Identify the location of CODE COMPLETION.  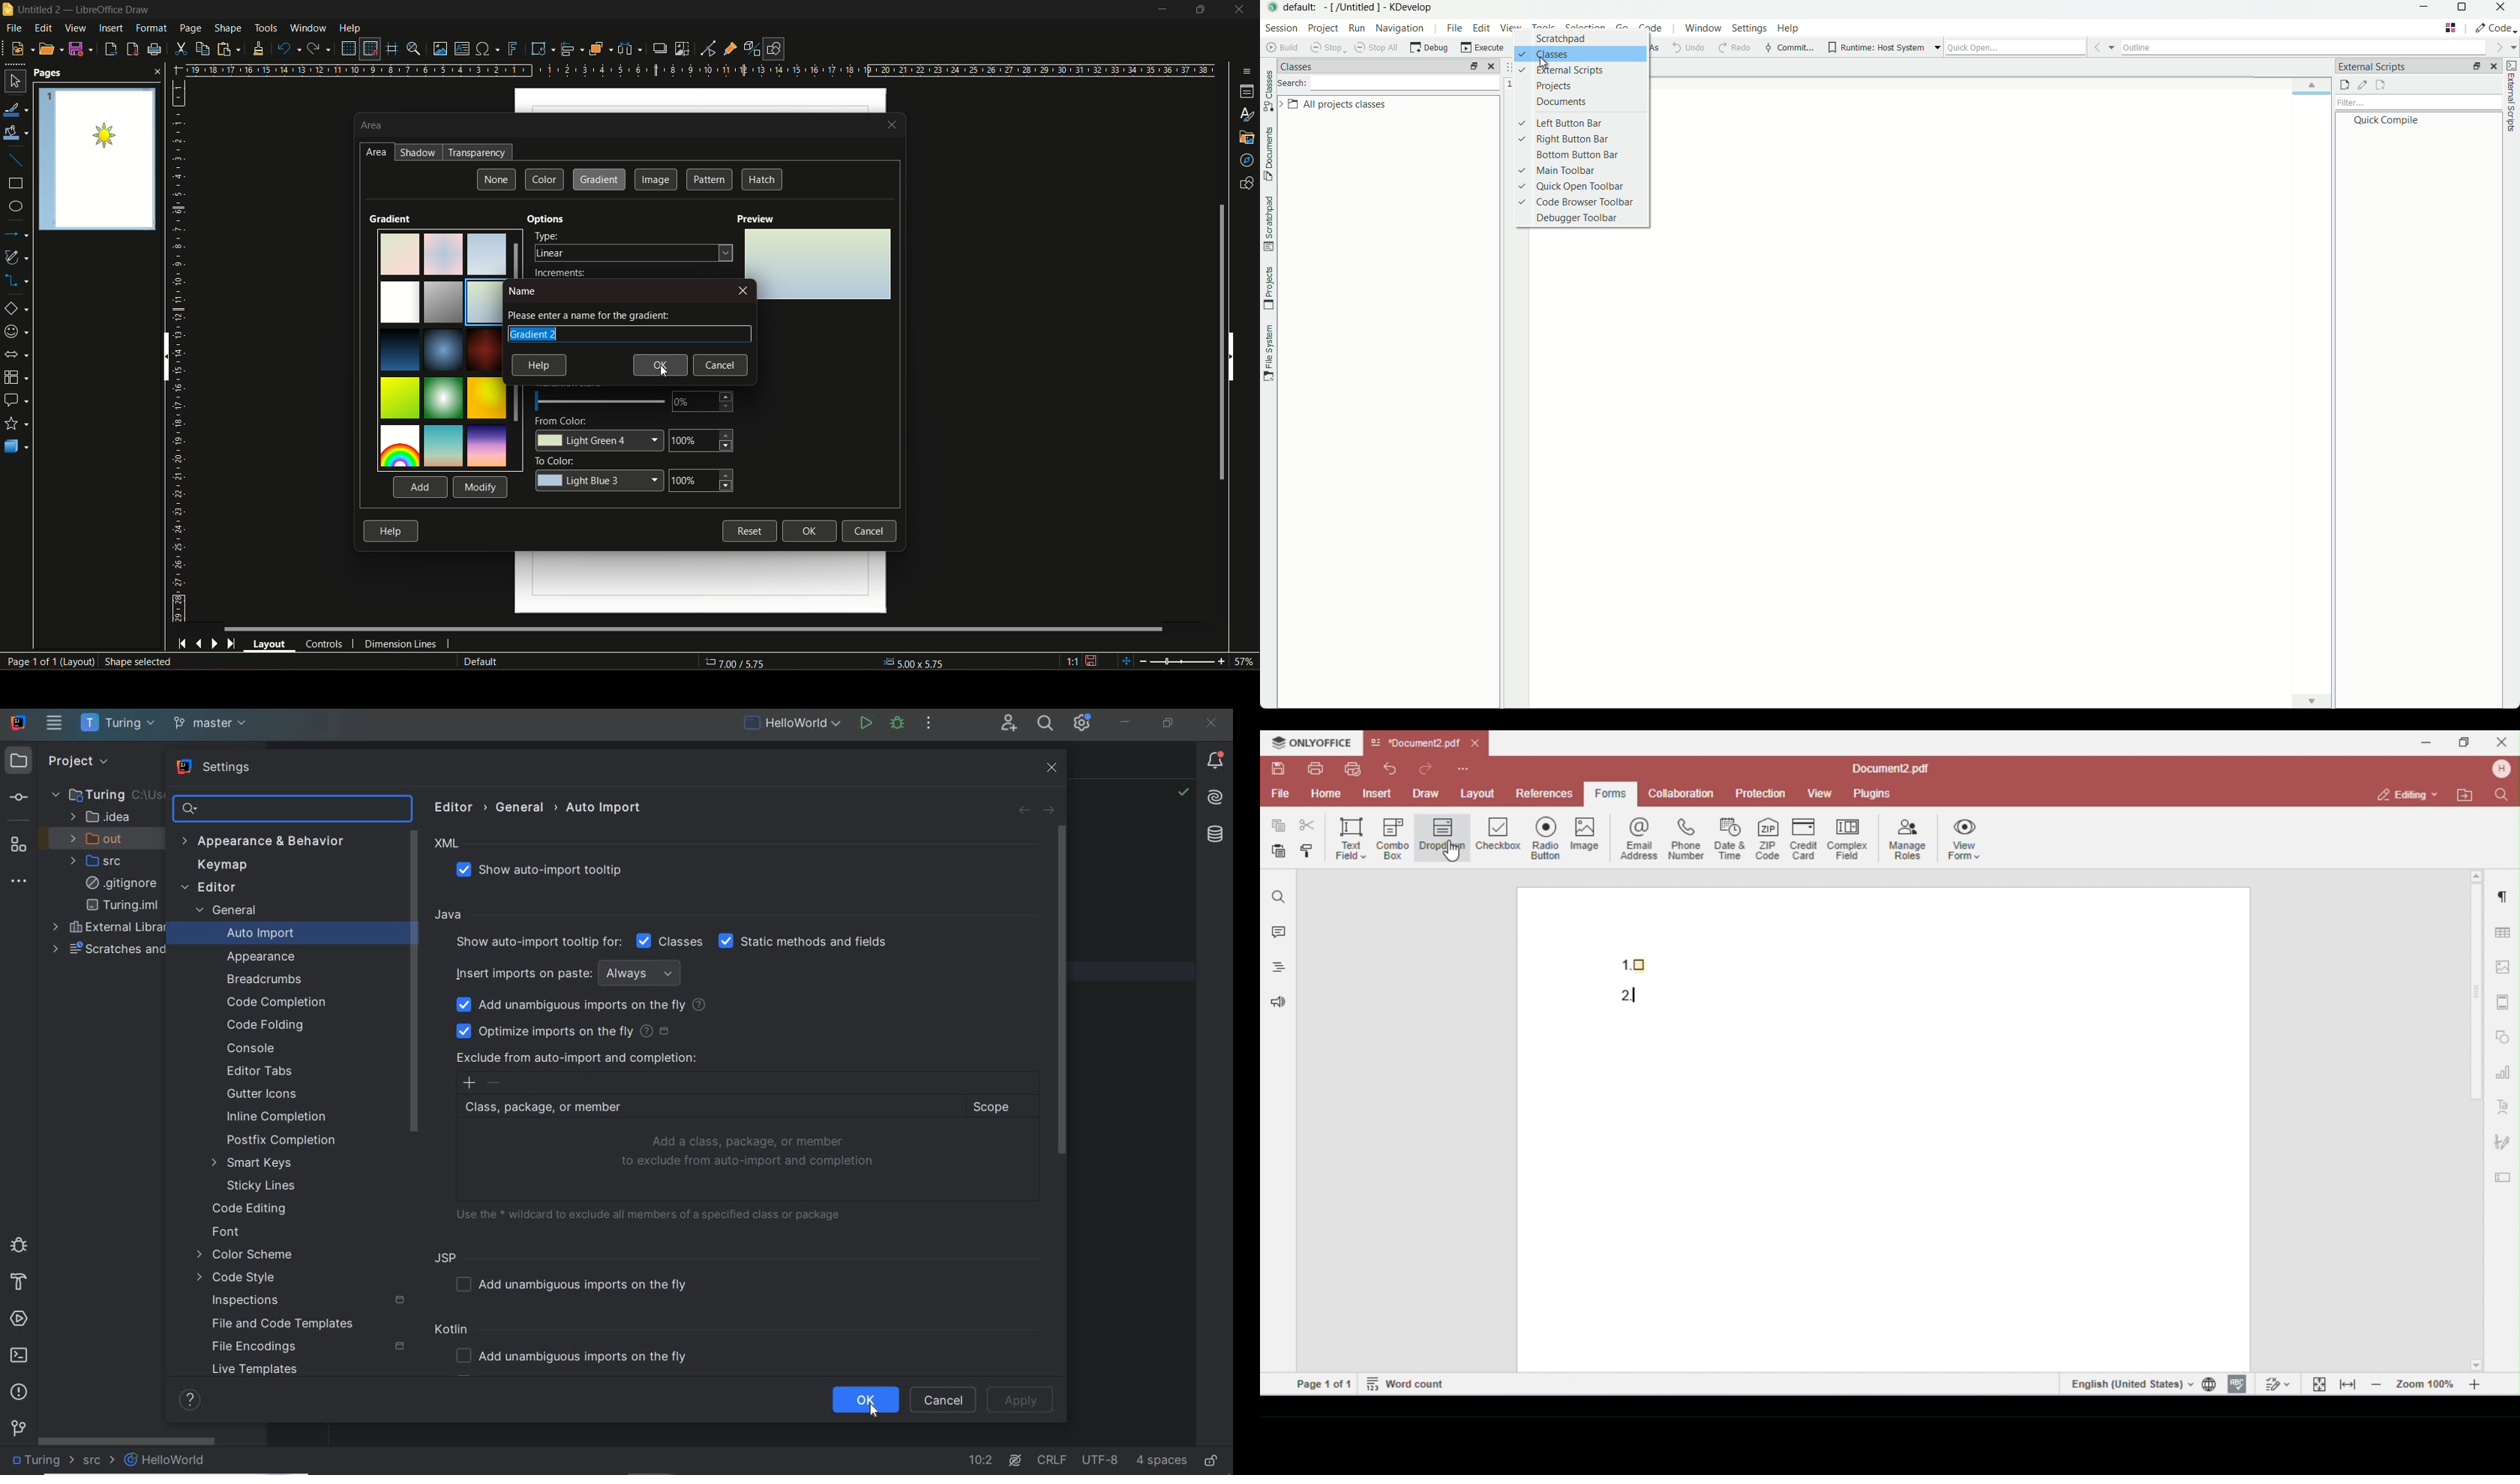
(275, 1001).